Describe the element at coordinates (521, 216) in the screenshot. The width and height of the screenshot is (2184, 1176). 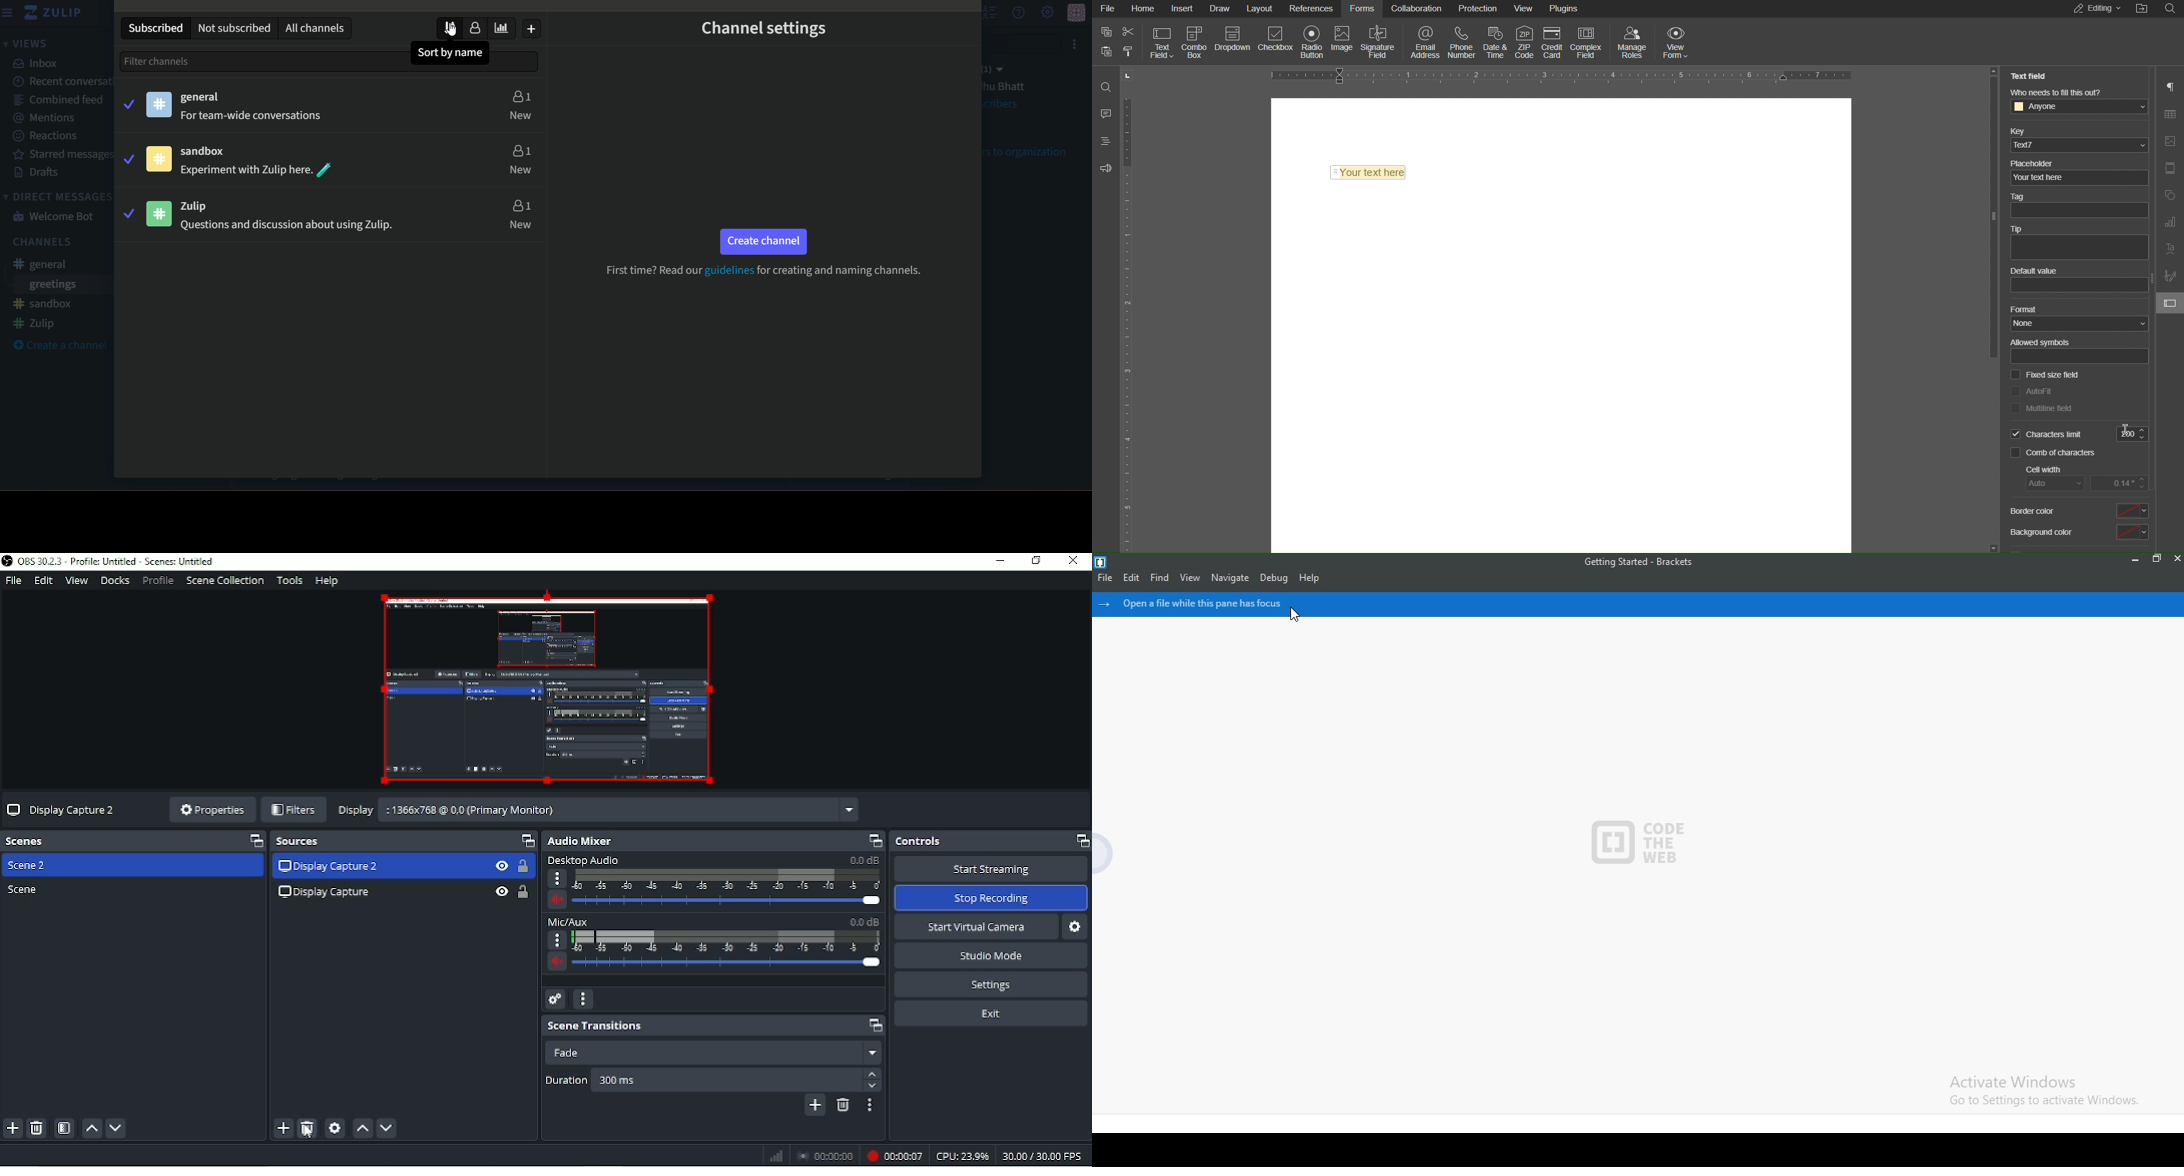
I see `users` at that location.